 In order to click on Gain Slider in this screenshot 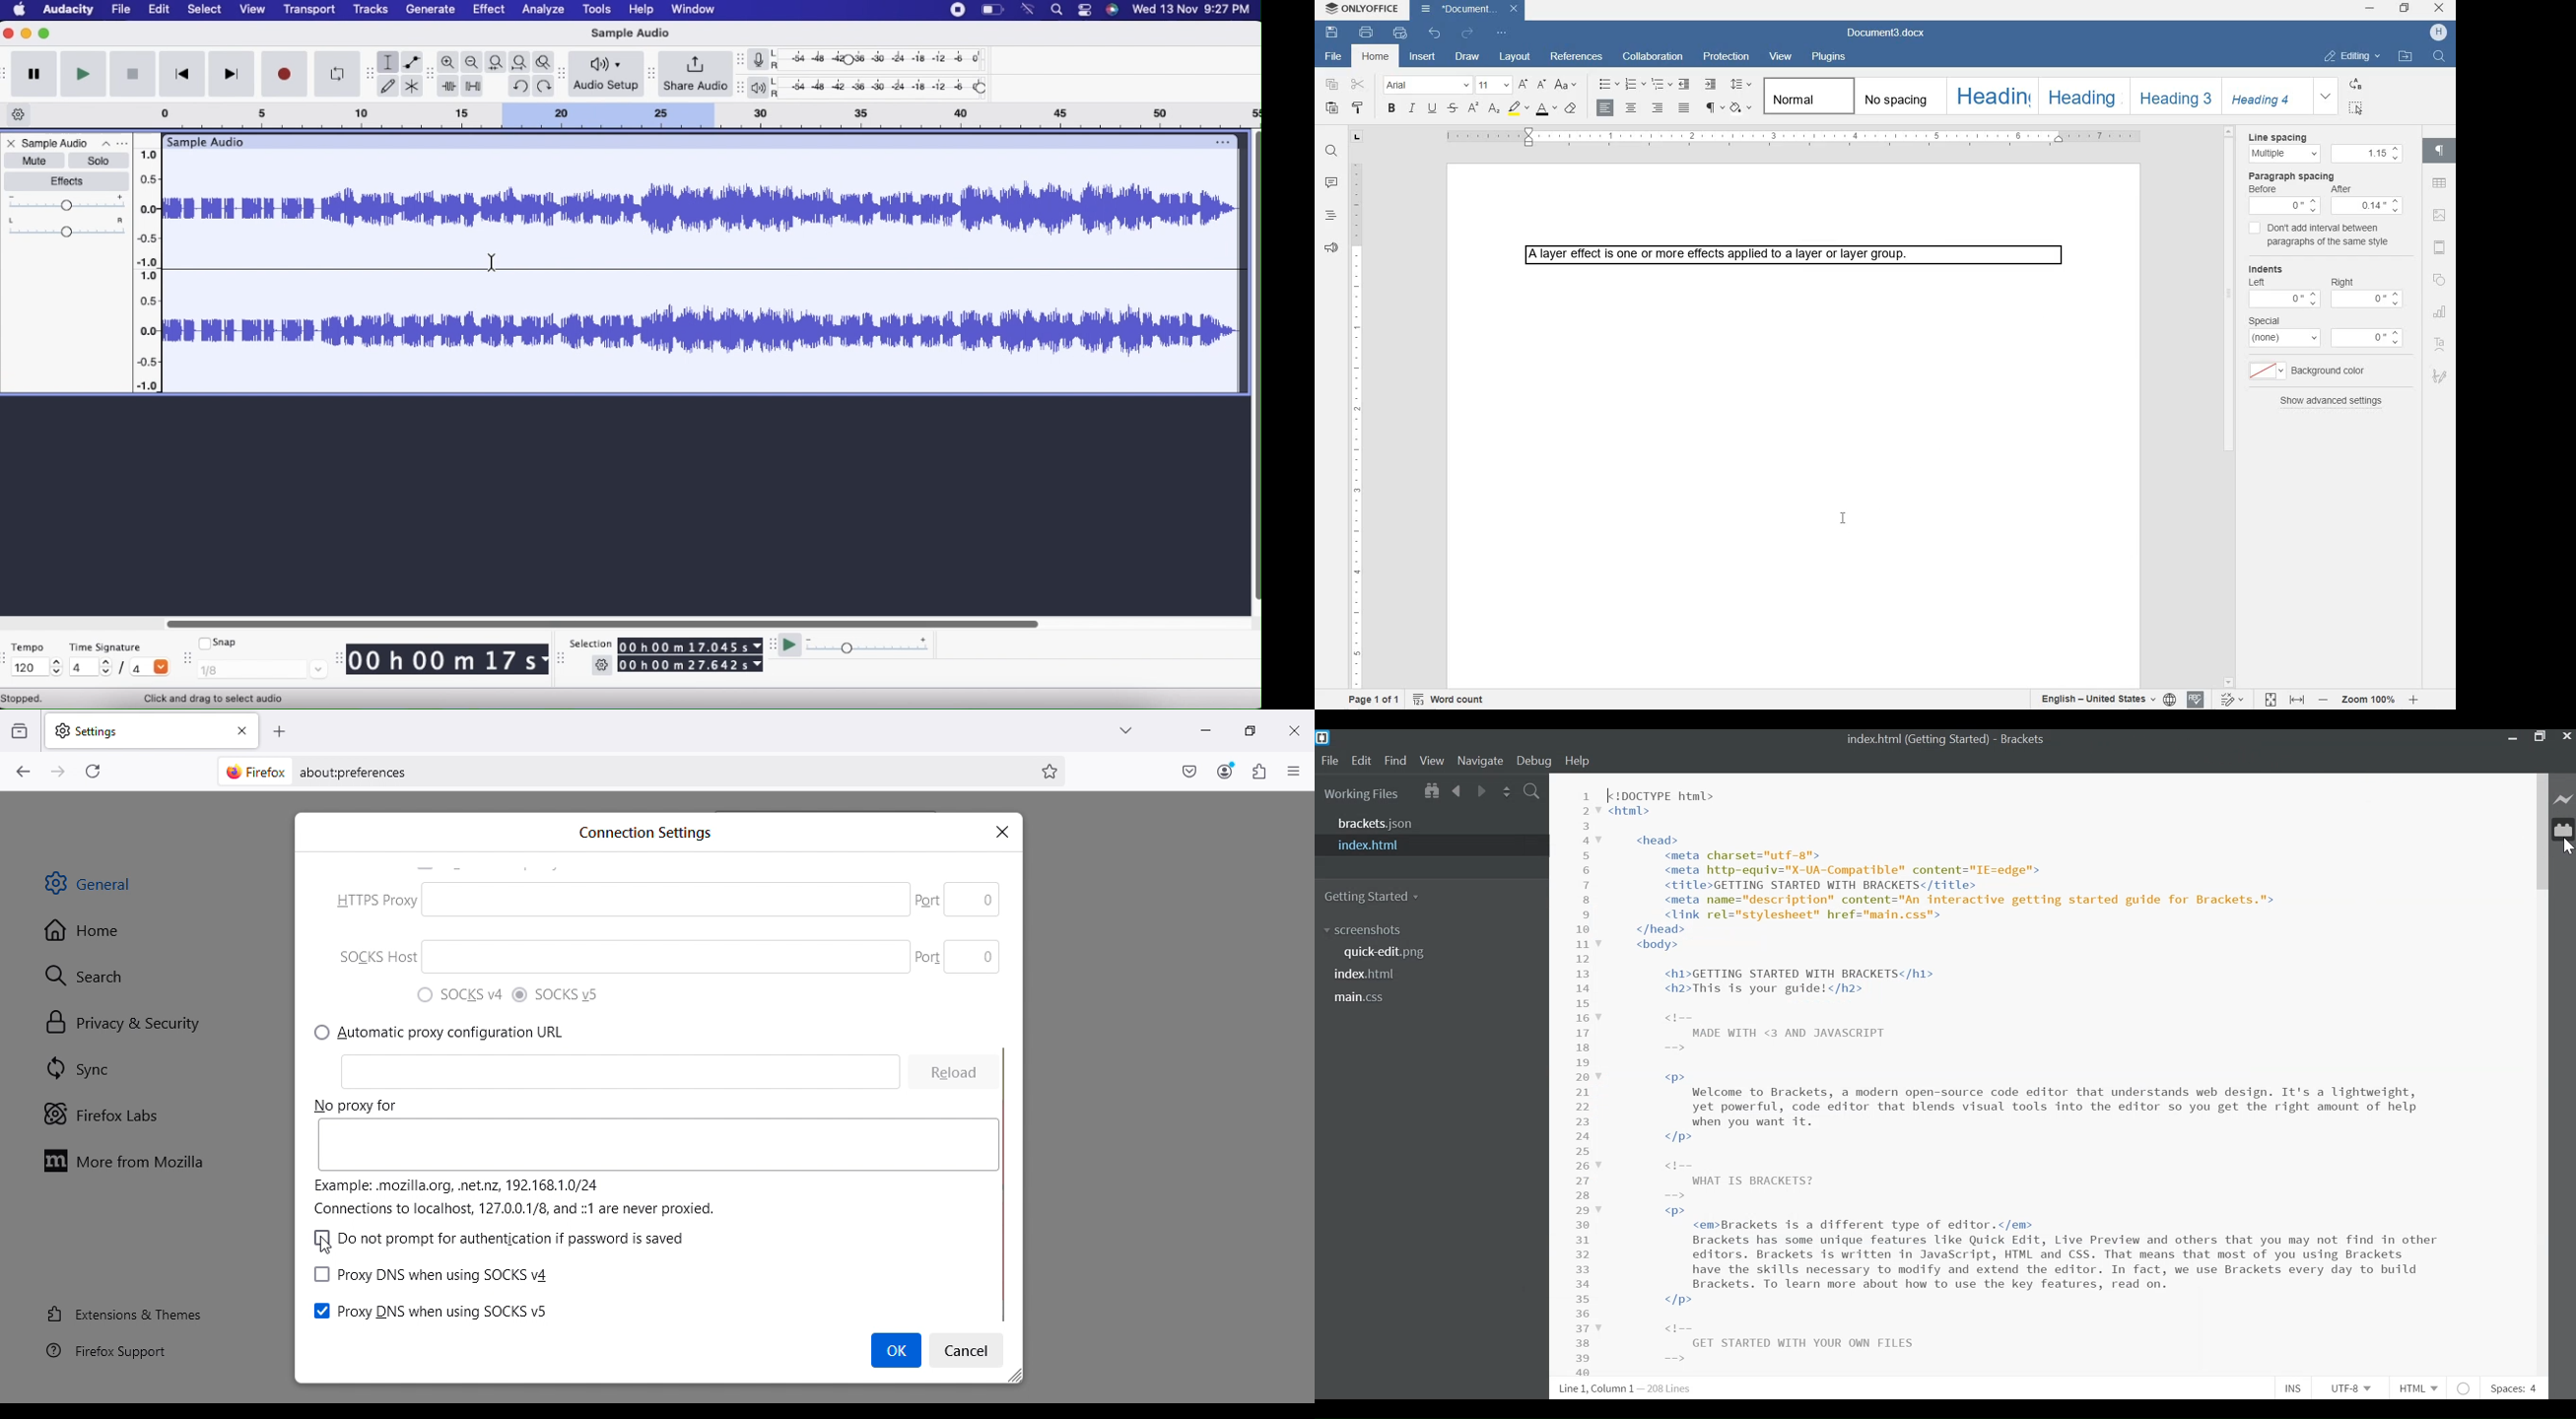, I will do `click(67, 203)`.